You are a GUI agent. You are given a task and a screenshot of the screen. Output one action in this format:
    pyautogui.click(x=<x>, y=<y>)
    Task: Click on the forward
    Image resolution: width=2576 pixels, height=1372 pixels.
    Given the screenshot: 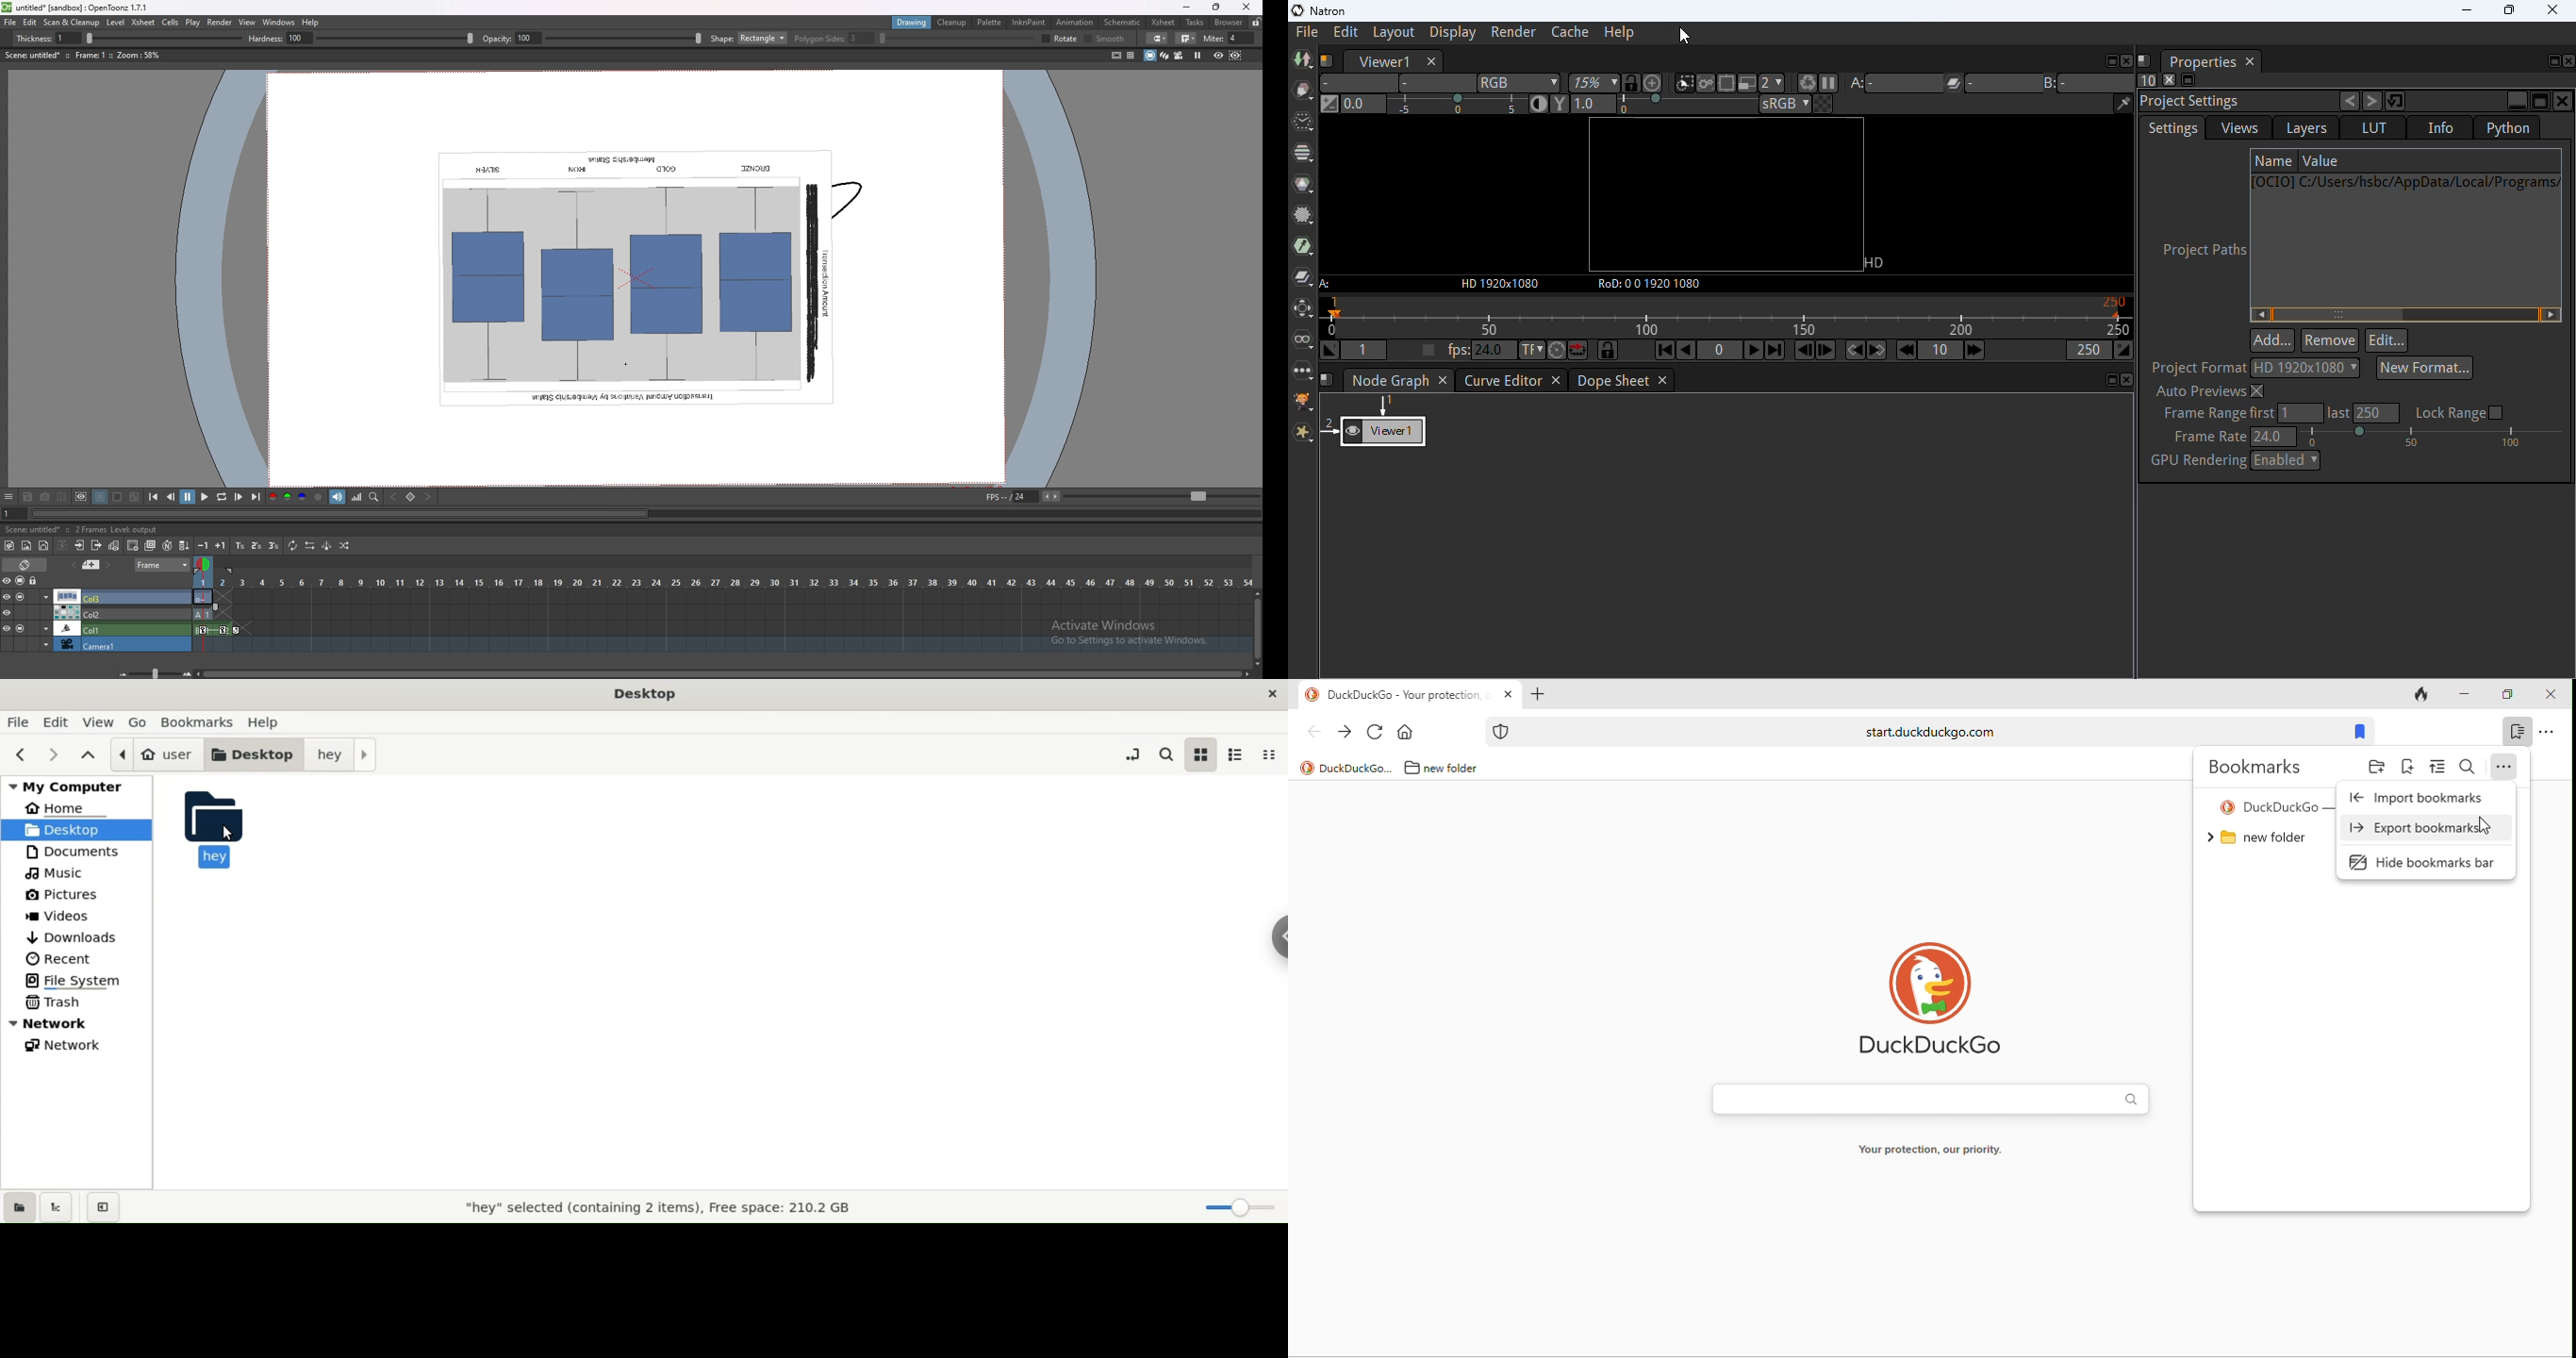 What is the action you would take?
    pyautogui.click(x=1343, y=732)
    